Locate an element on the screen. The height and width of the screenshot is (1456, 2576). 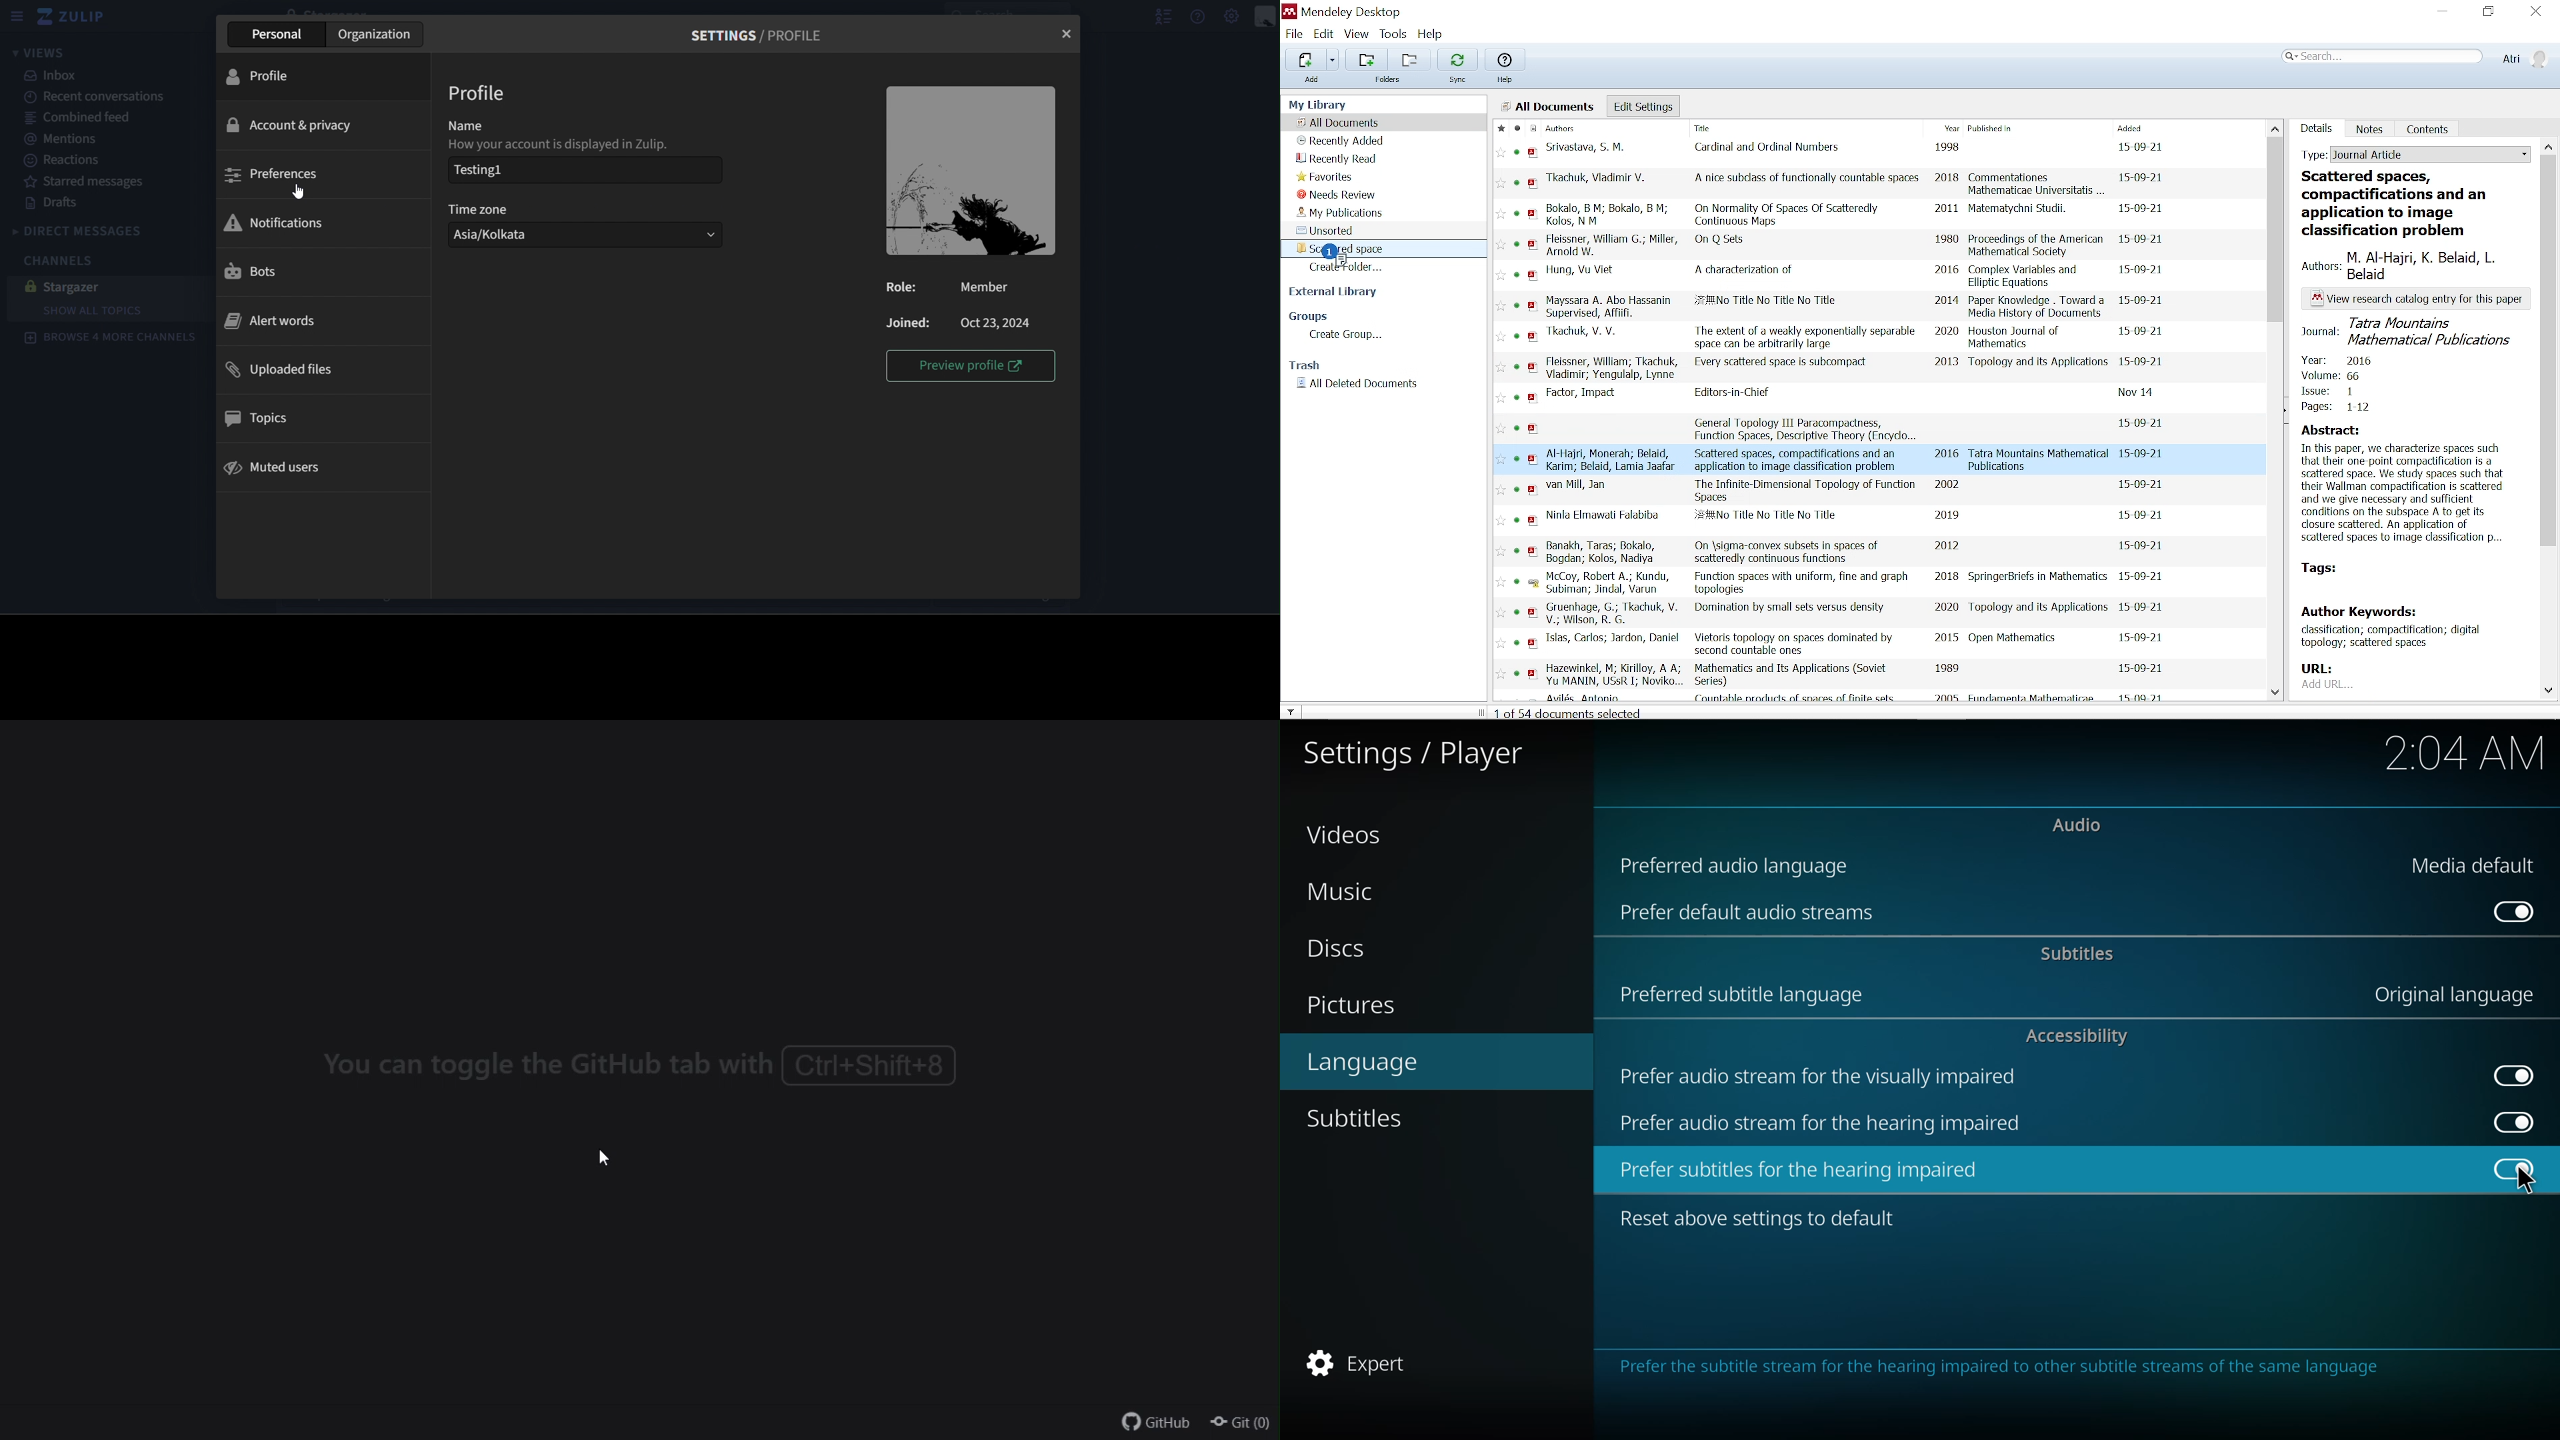
starred messages is located at coordinates (90, 182).